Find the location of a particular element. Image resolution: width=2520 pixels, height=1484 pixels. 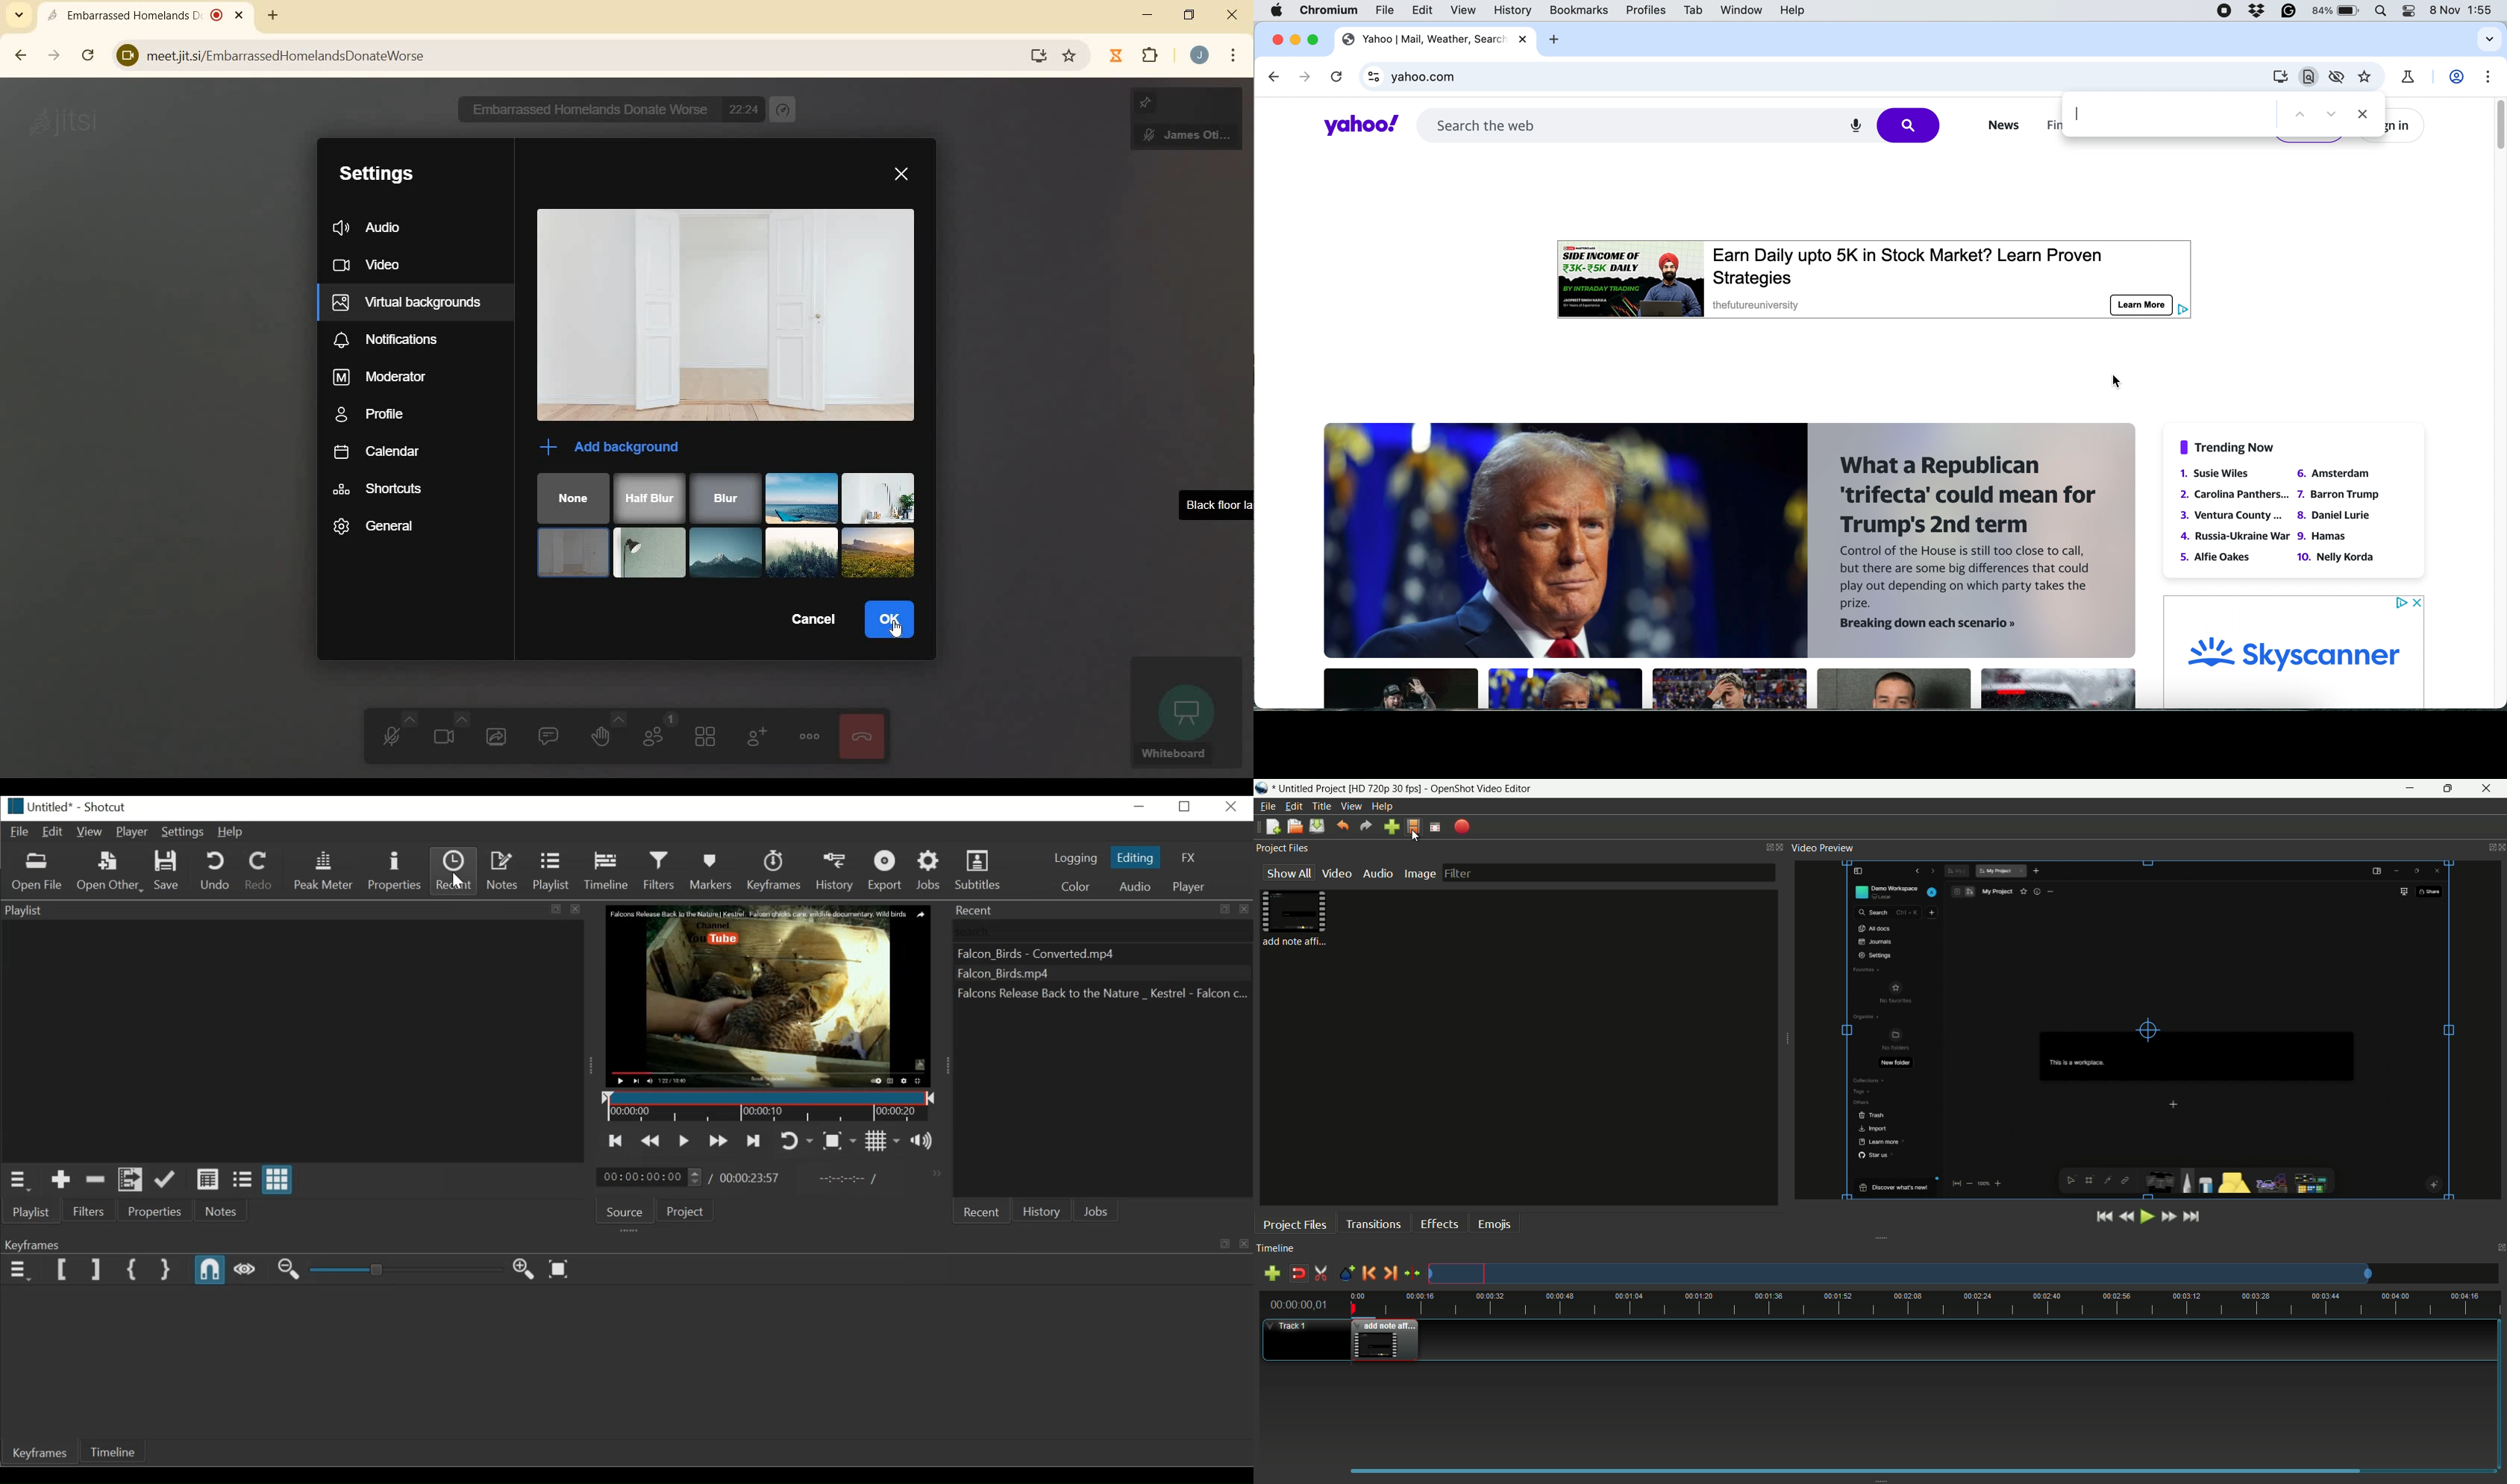

Remove cut is located at coordinates (96, 1178).